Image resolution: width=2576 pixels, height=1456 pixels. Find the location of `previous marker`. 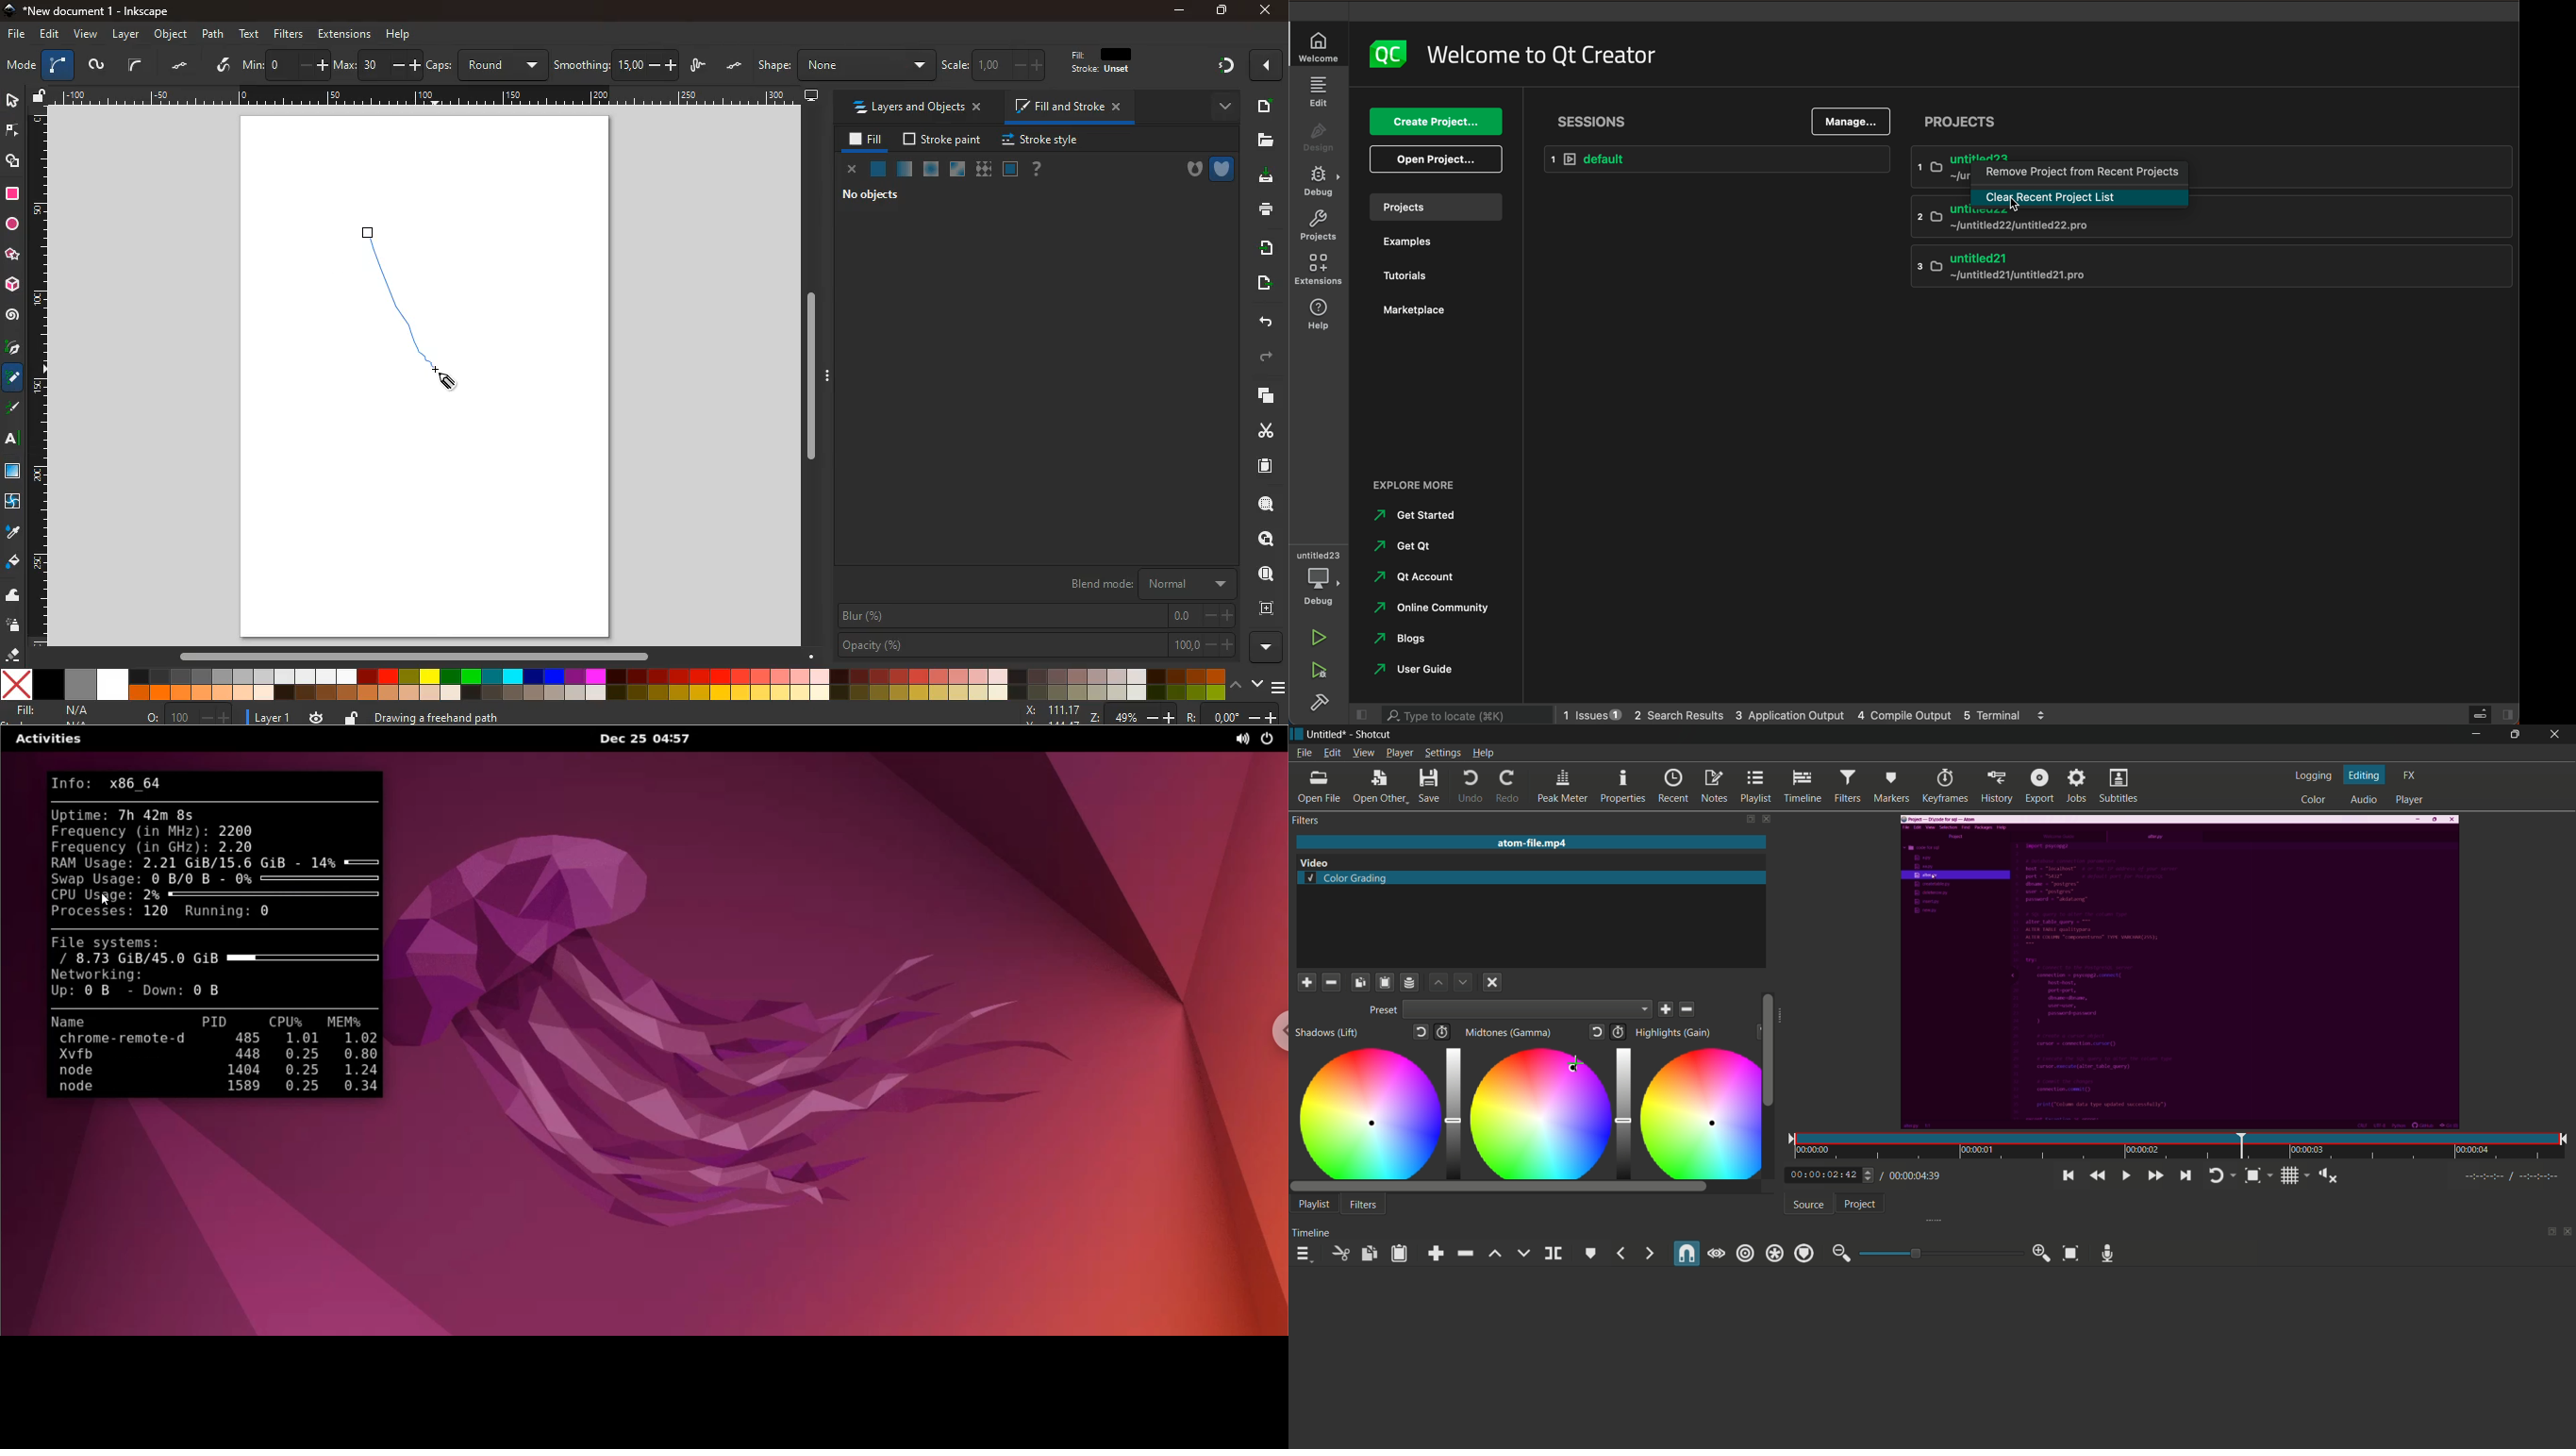

previous marker is located at coordinates (1622, 1253).